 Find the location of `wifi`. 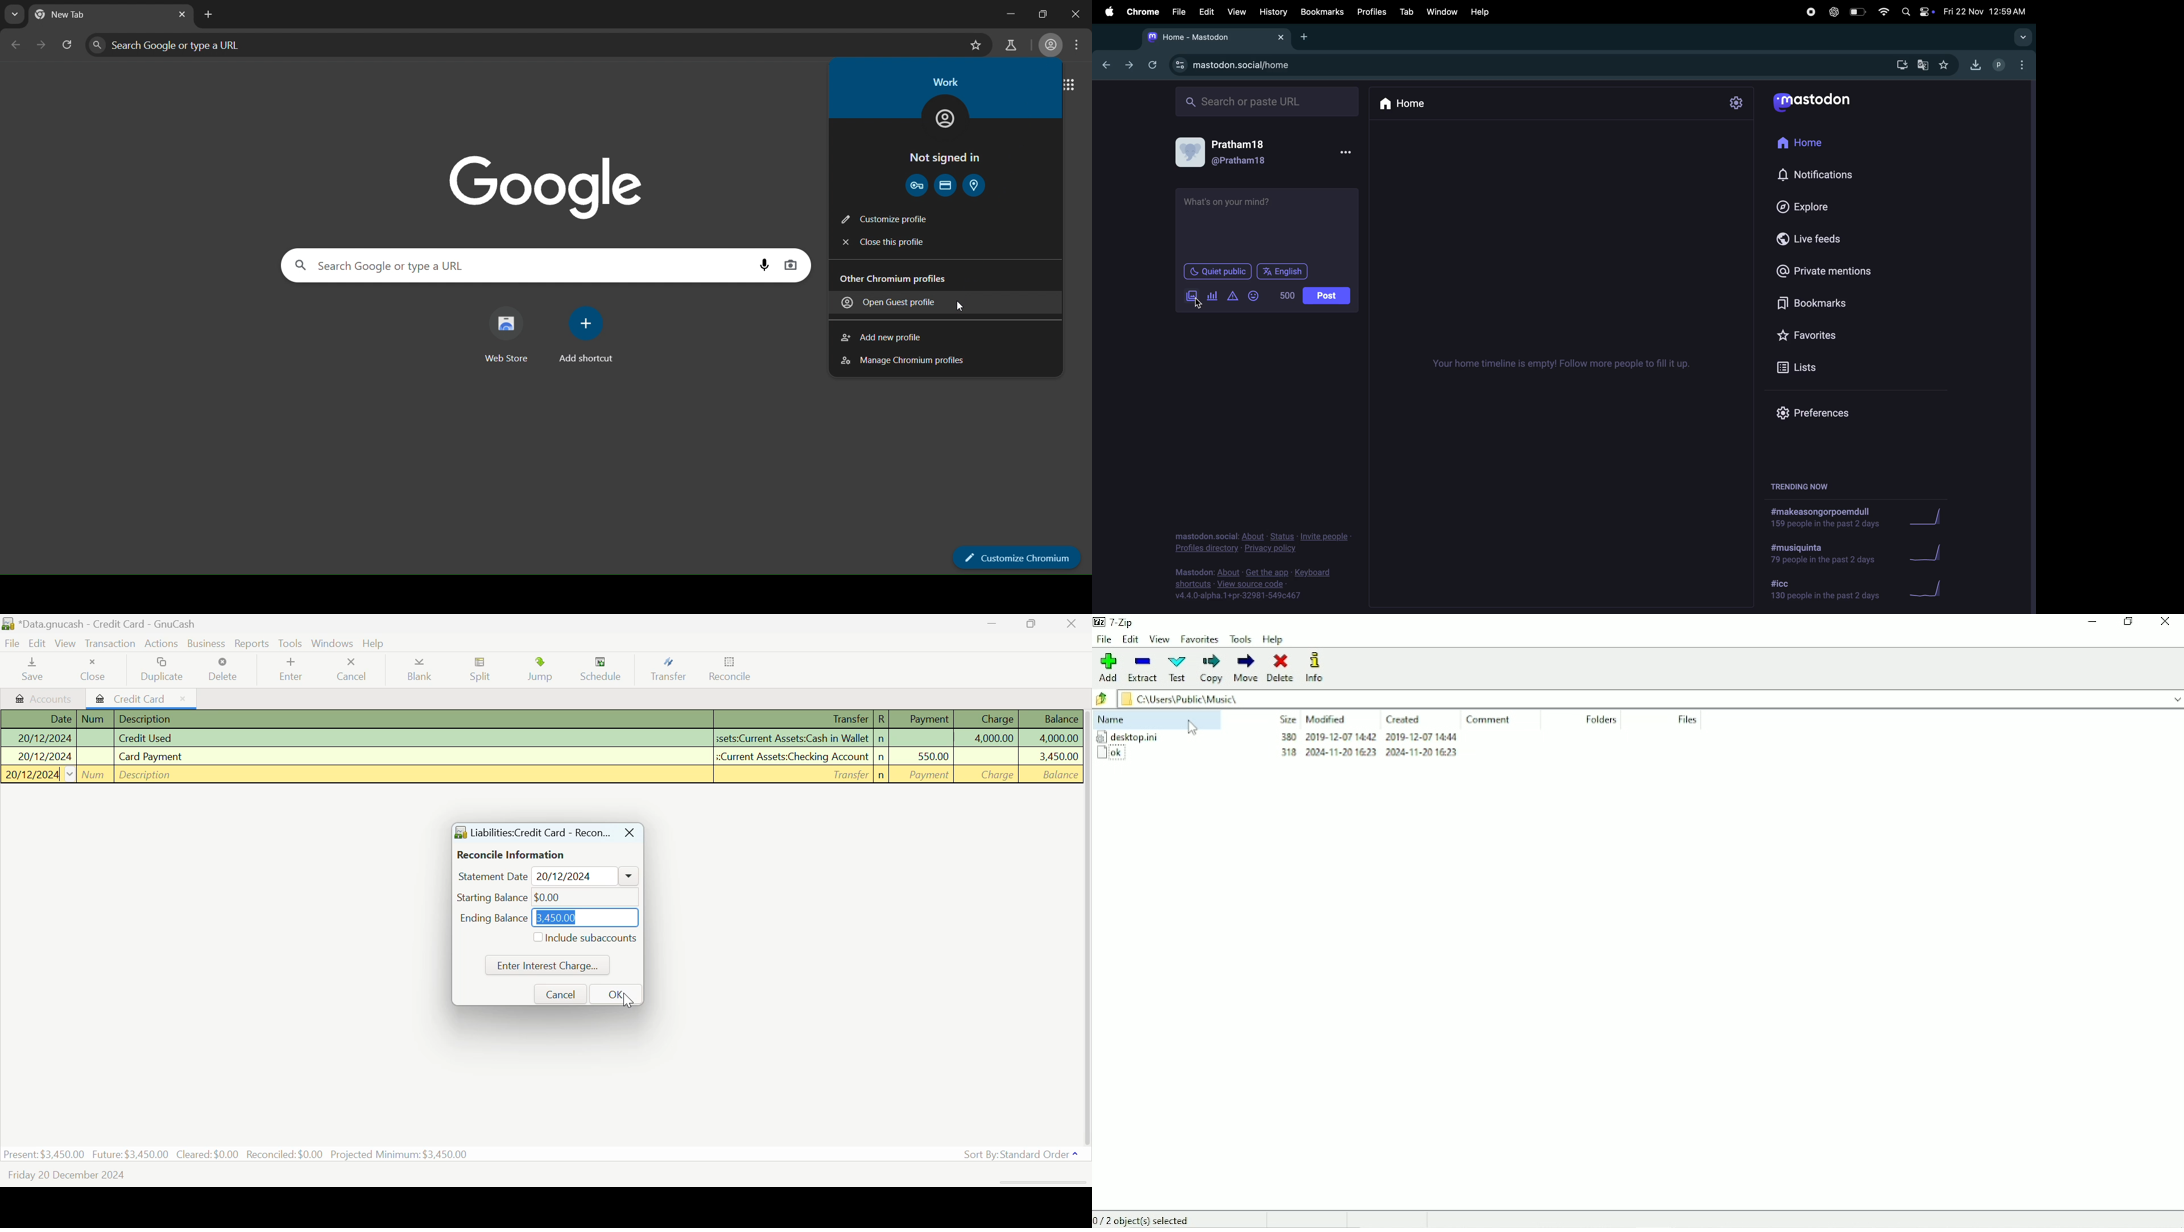

wifi is located at coordinates (1882, 11).